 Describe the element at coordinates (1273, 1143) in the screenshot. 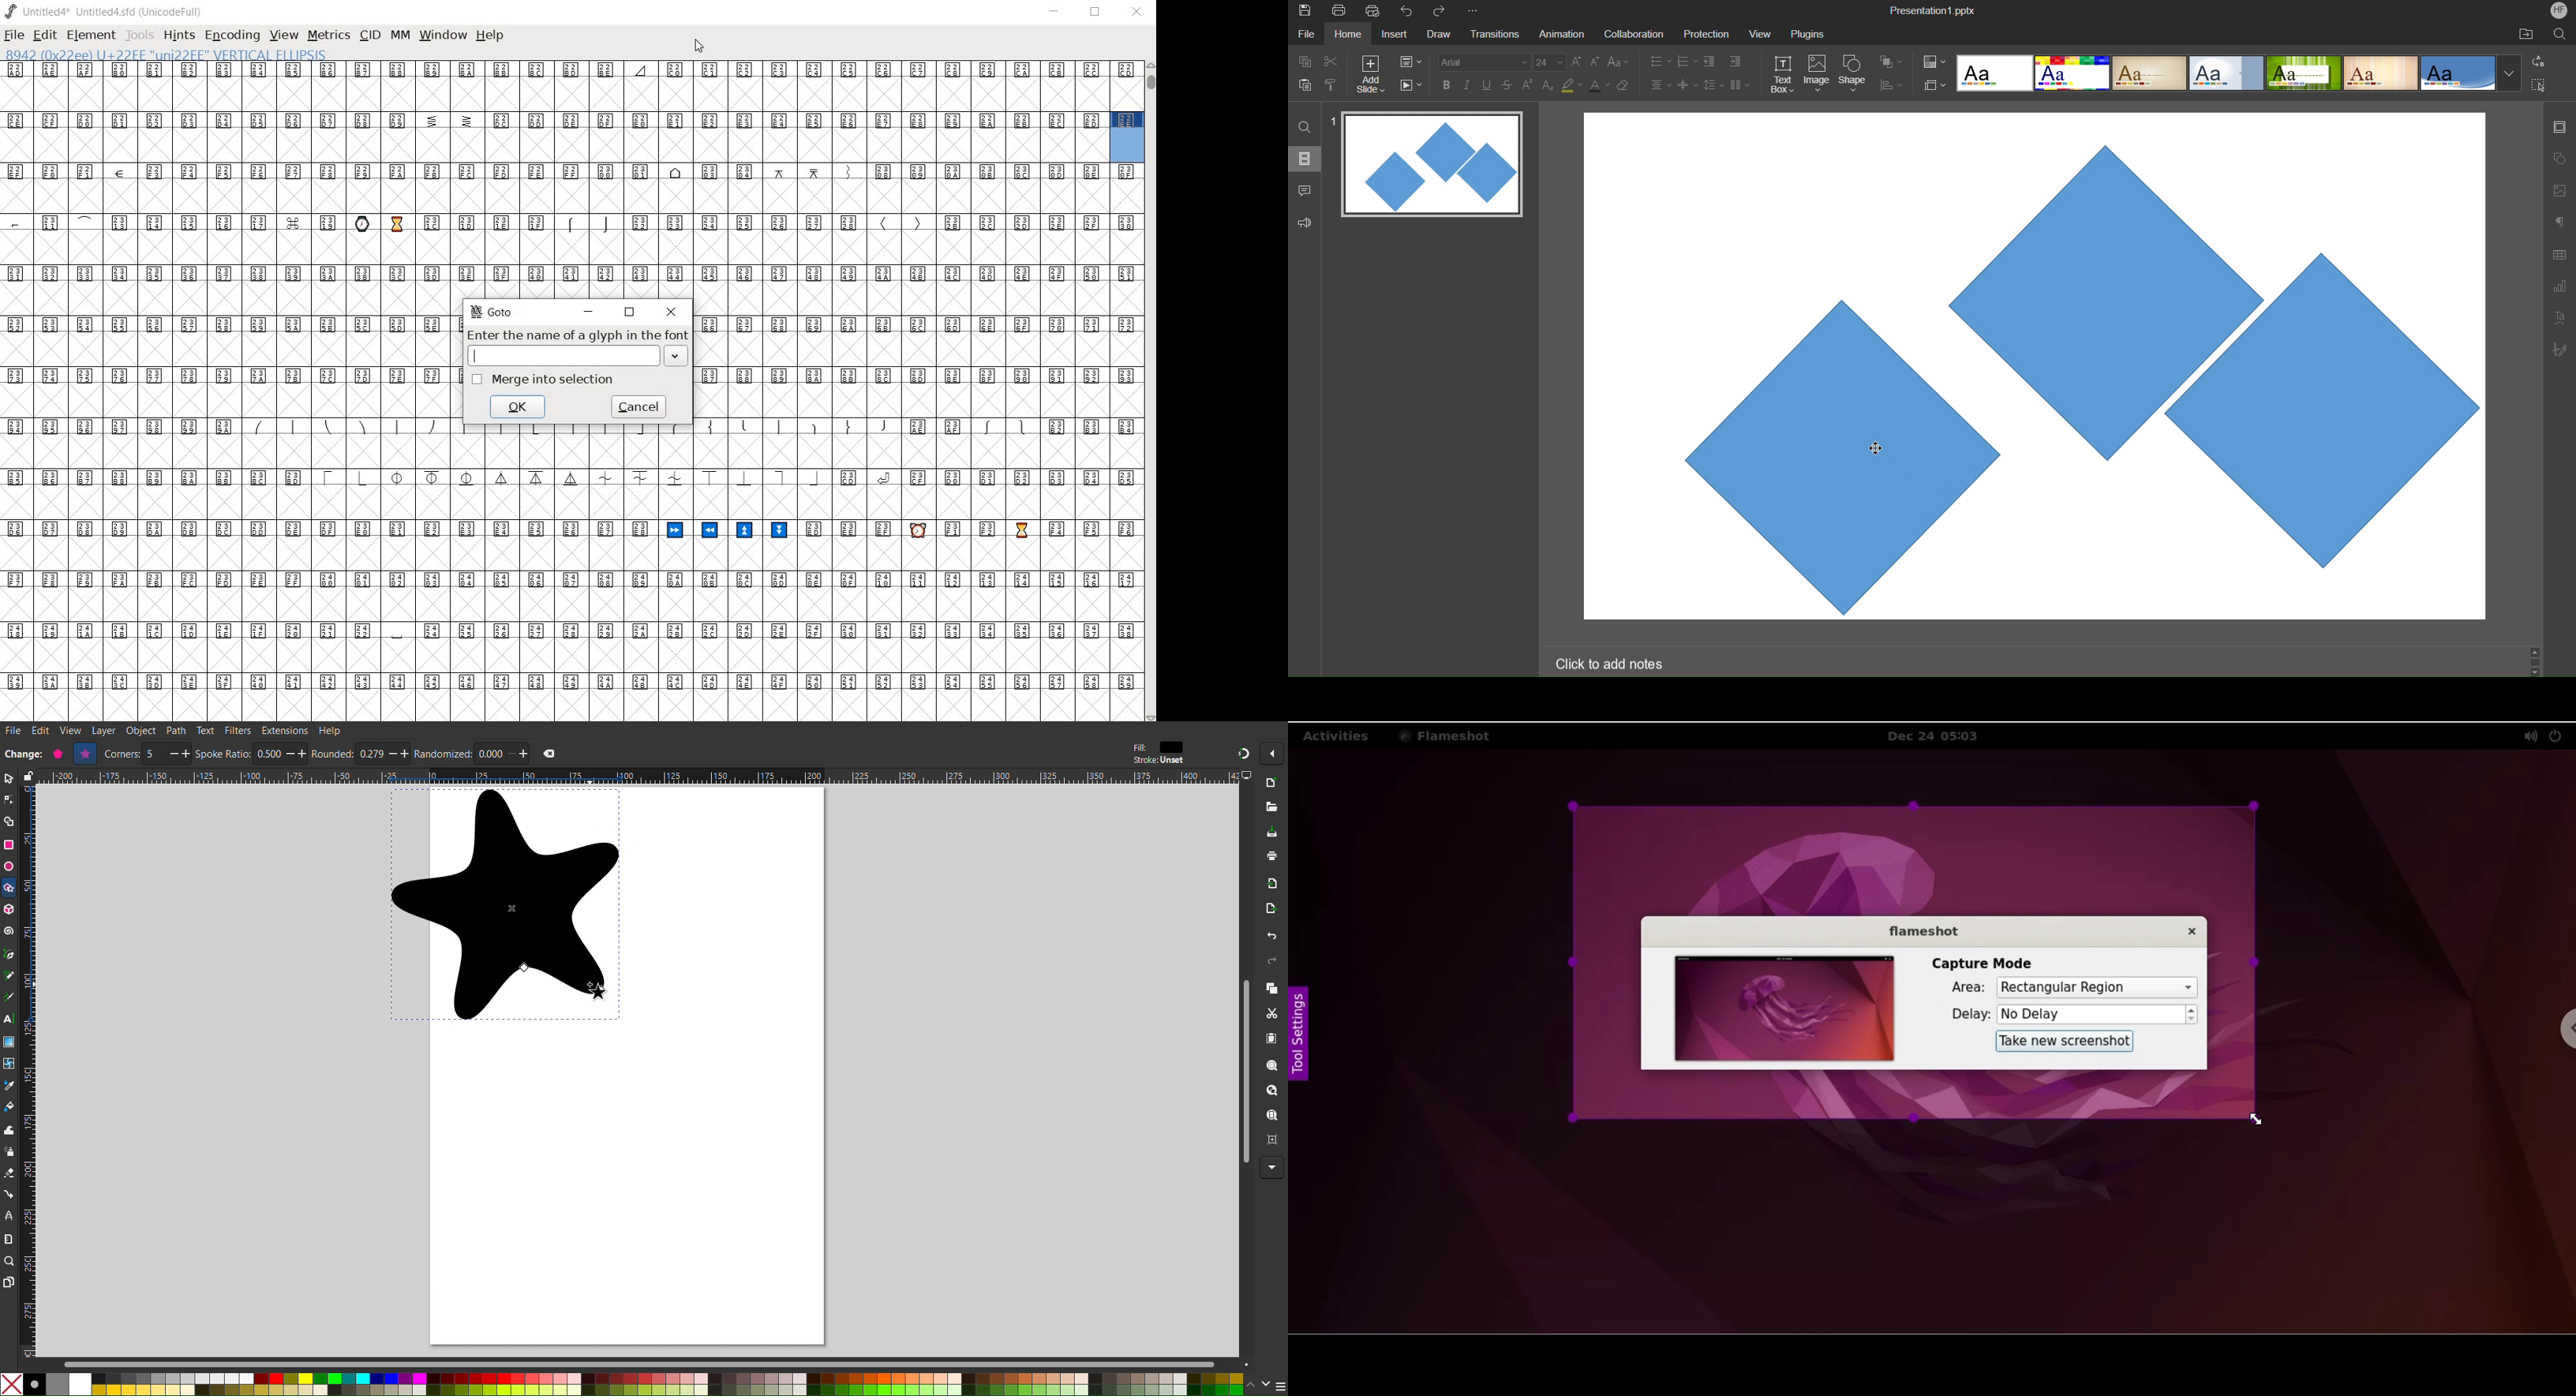

I see `Zoom Center Page` at that location.